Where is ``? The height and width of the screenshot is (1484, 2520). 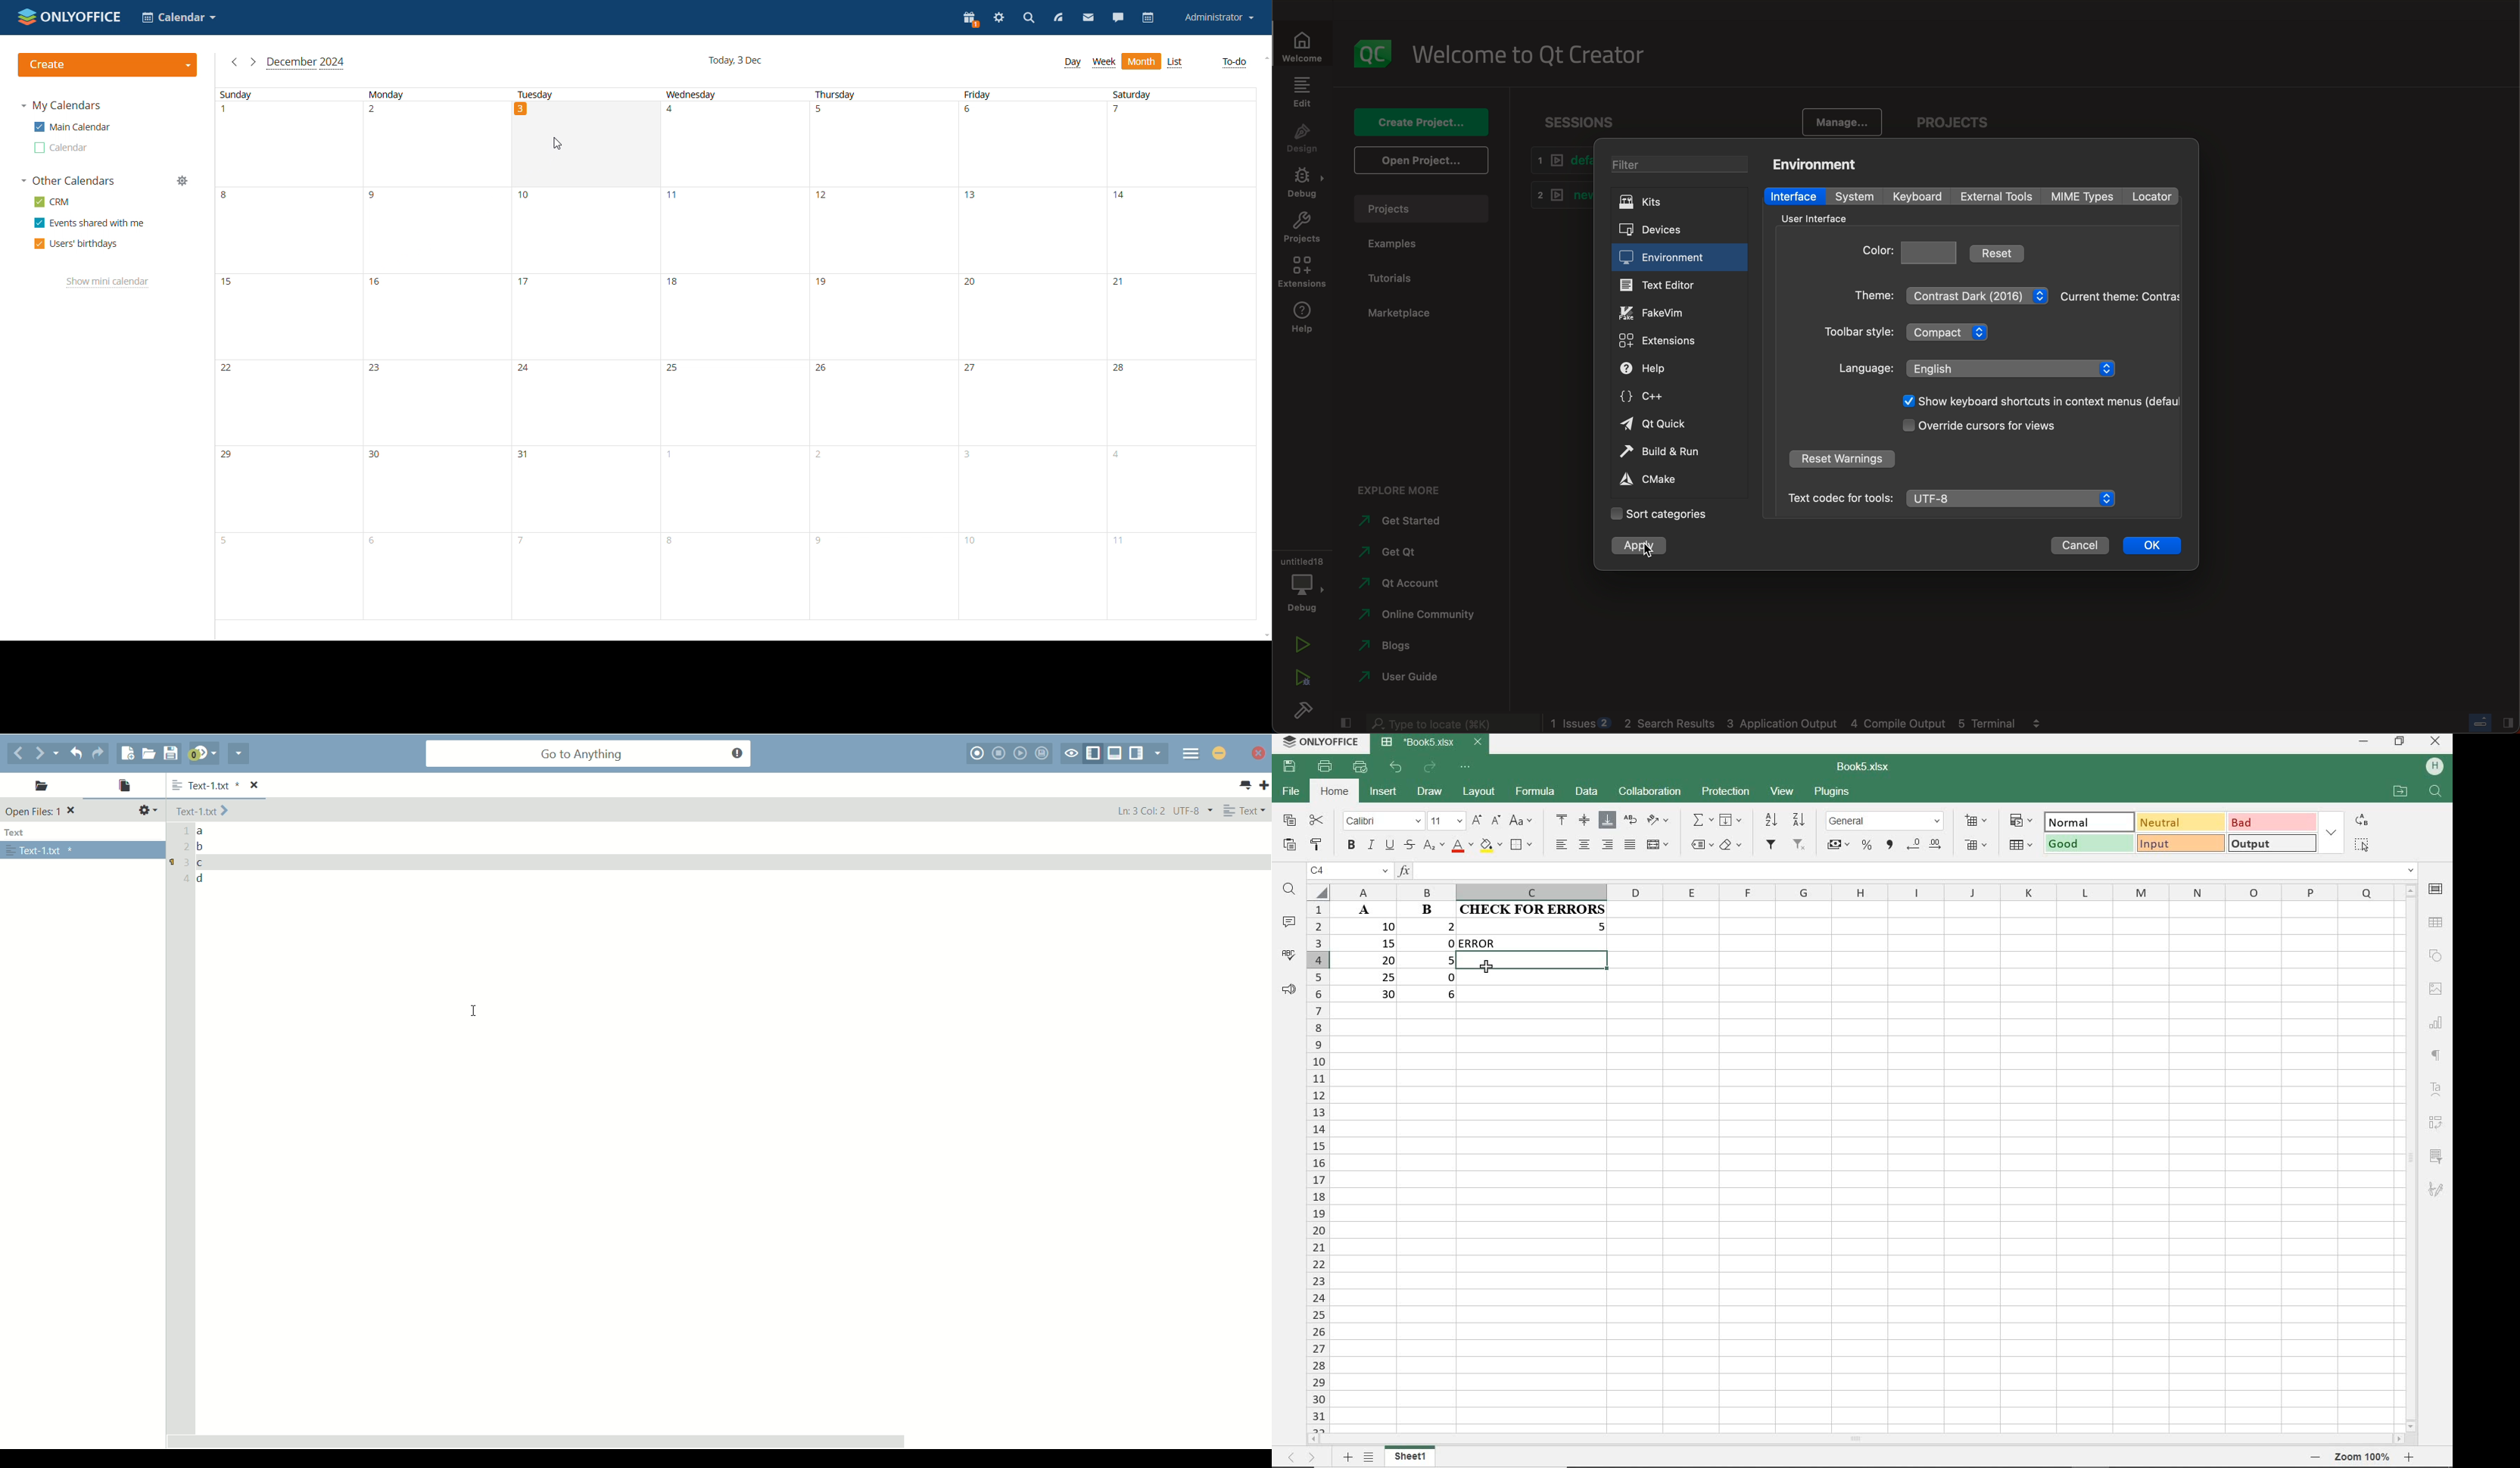  is located at coordinates (2438, 921).